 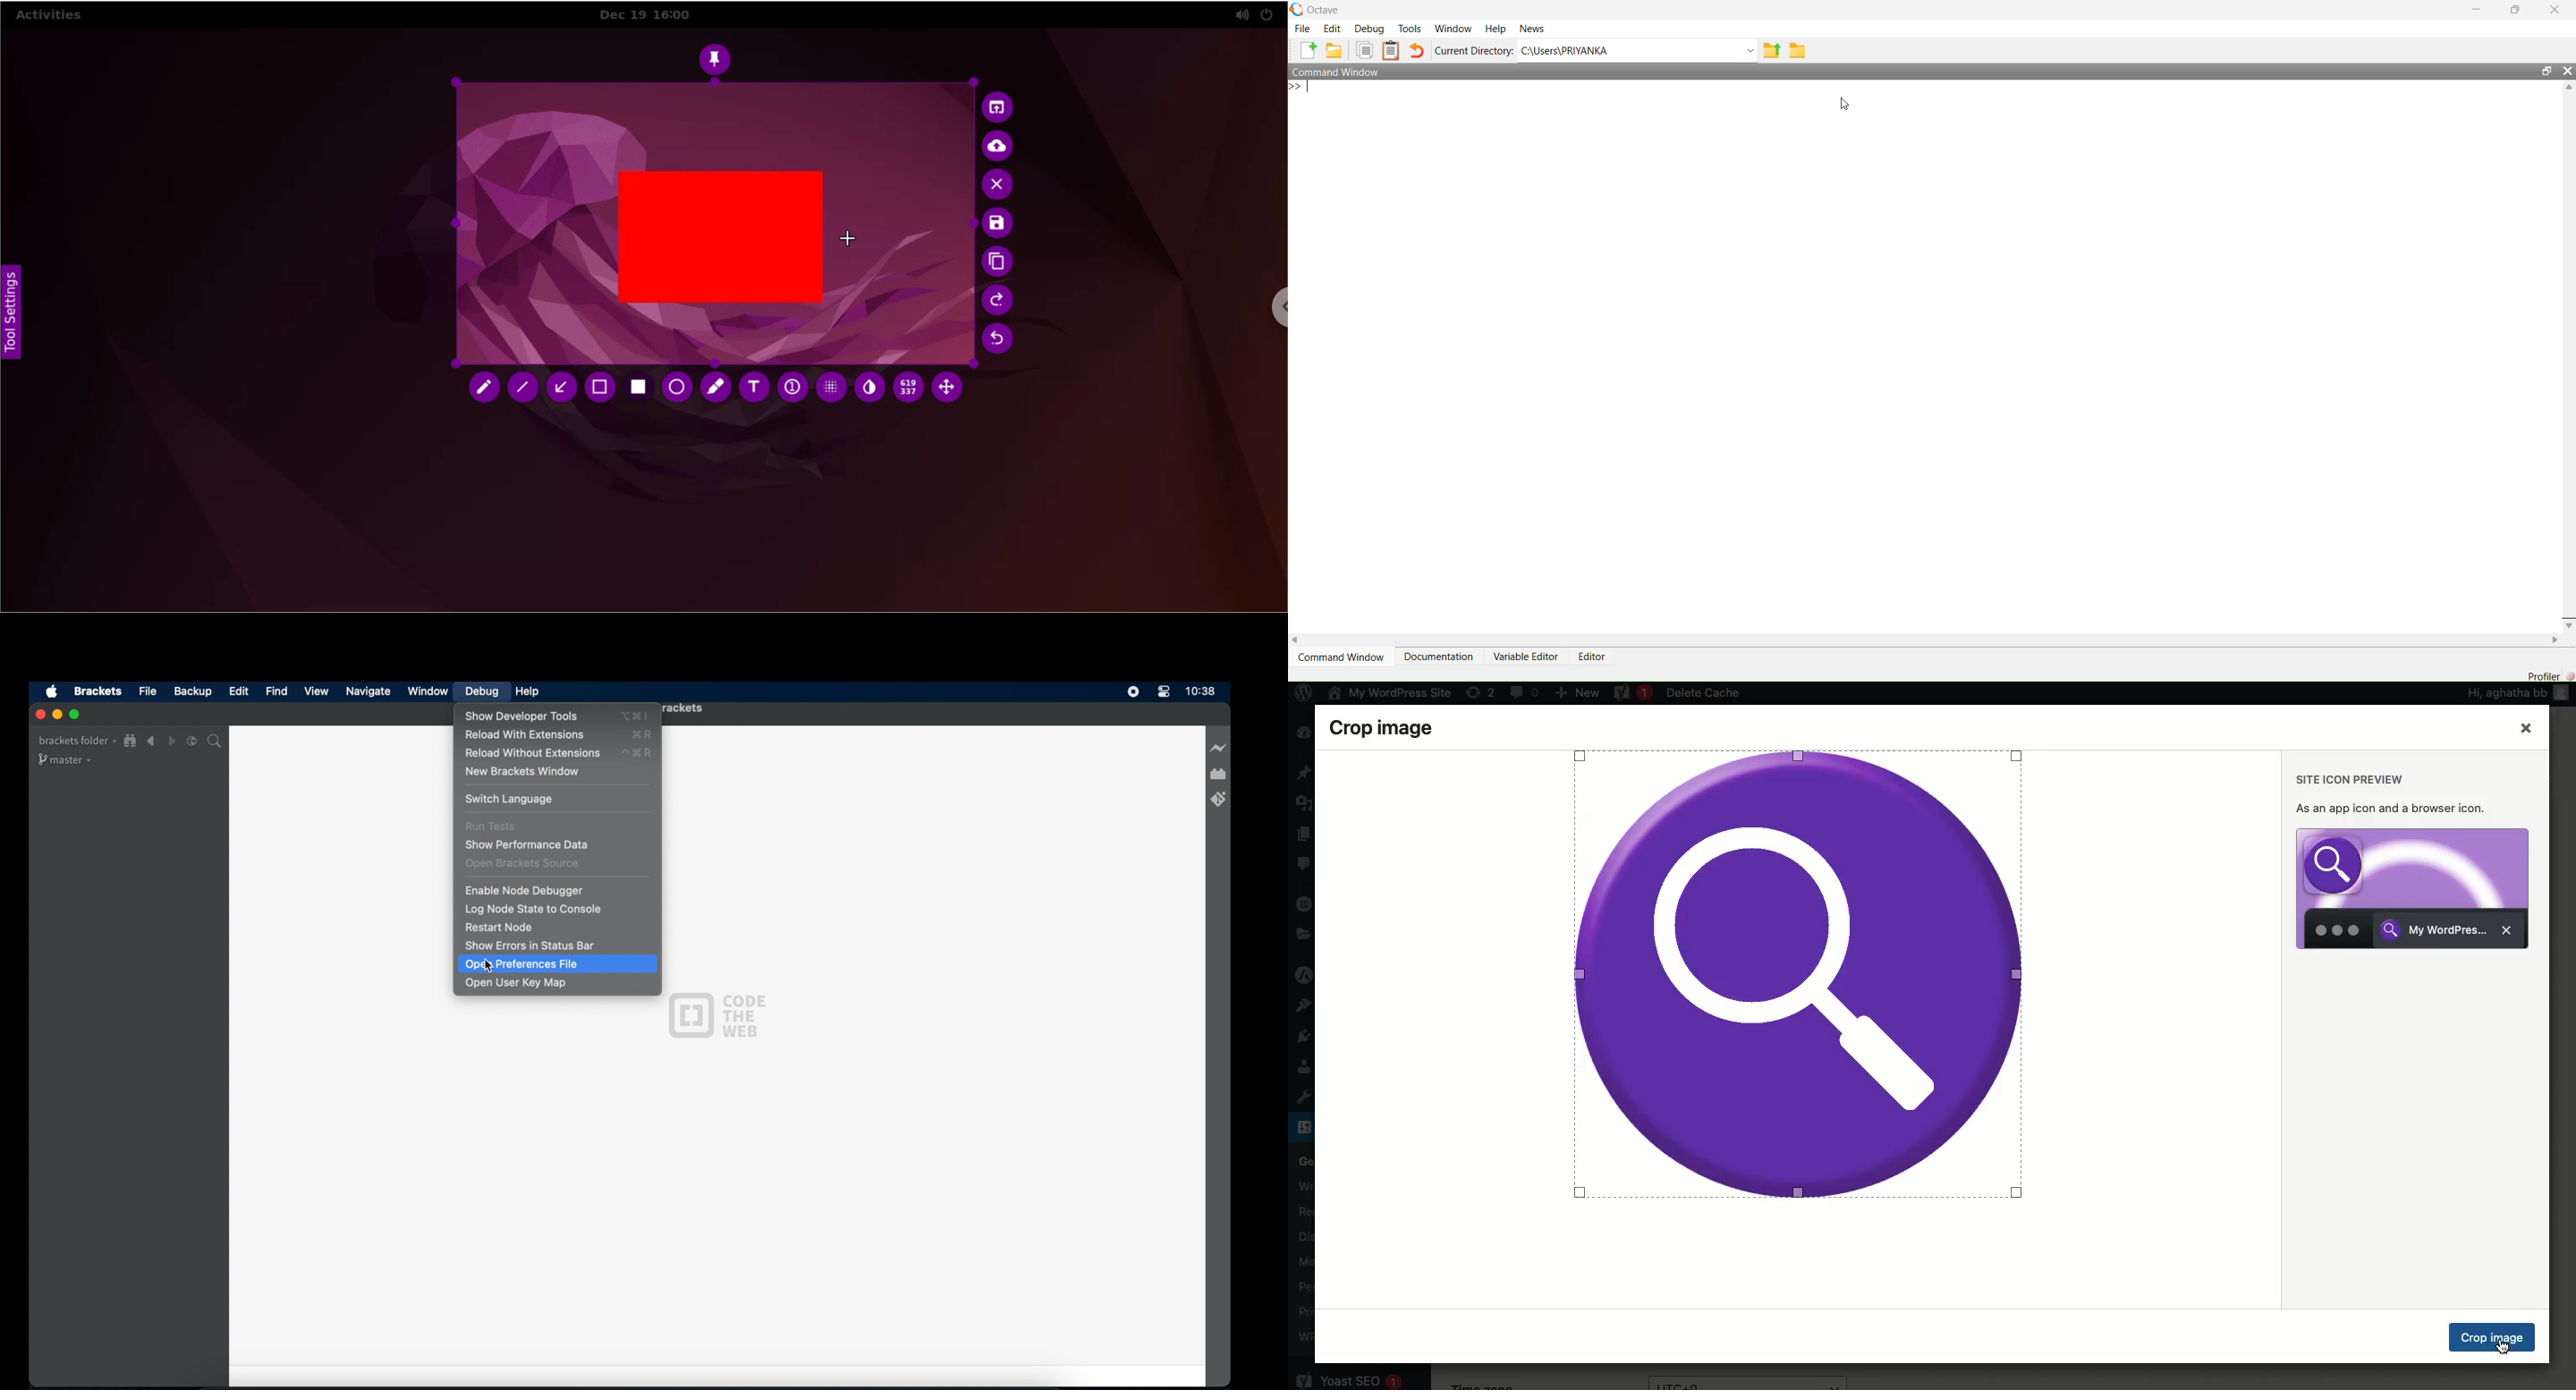 What do you see at coordinates (533, 910) in the screenshot?
I see `log node state to console` at bounding box center [533, 910].